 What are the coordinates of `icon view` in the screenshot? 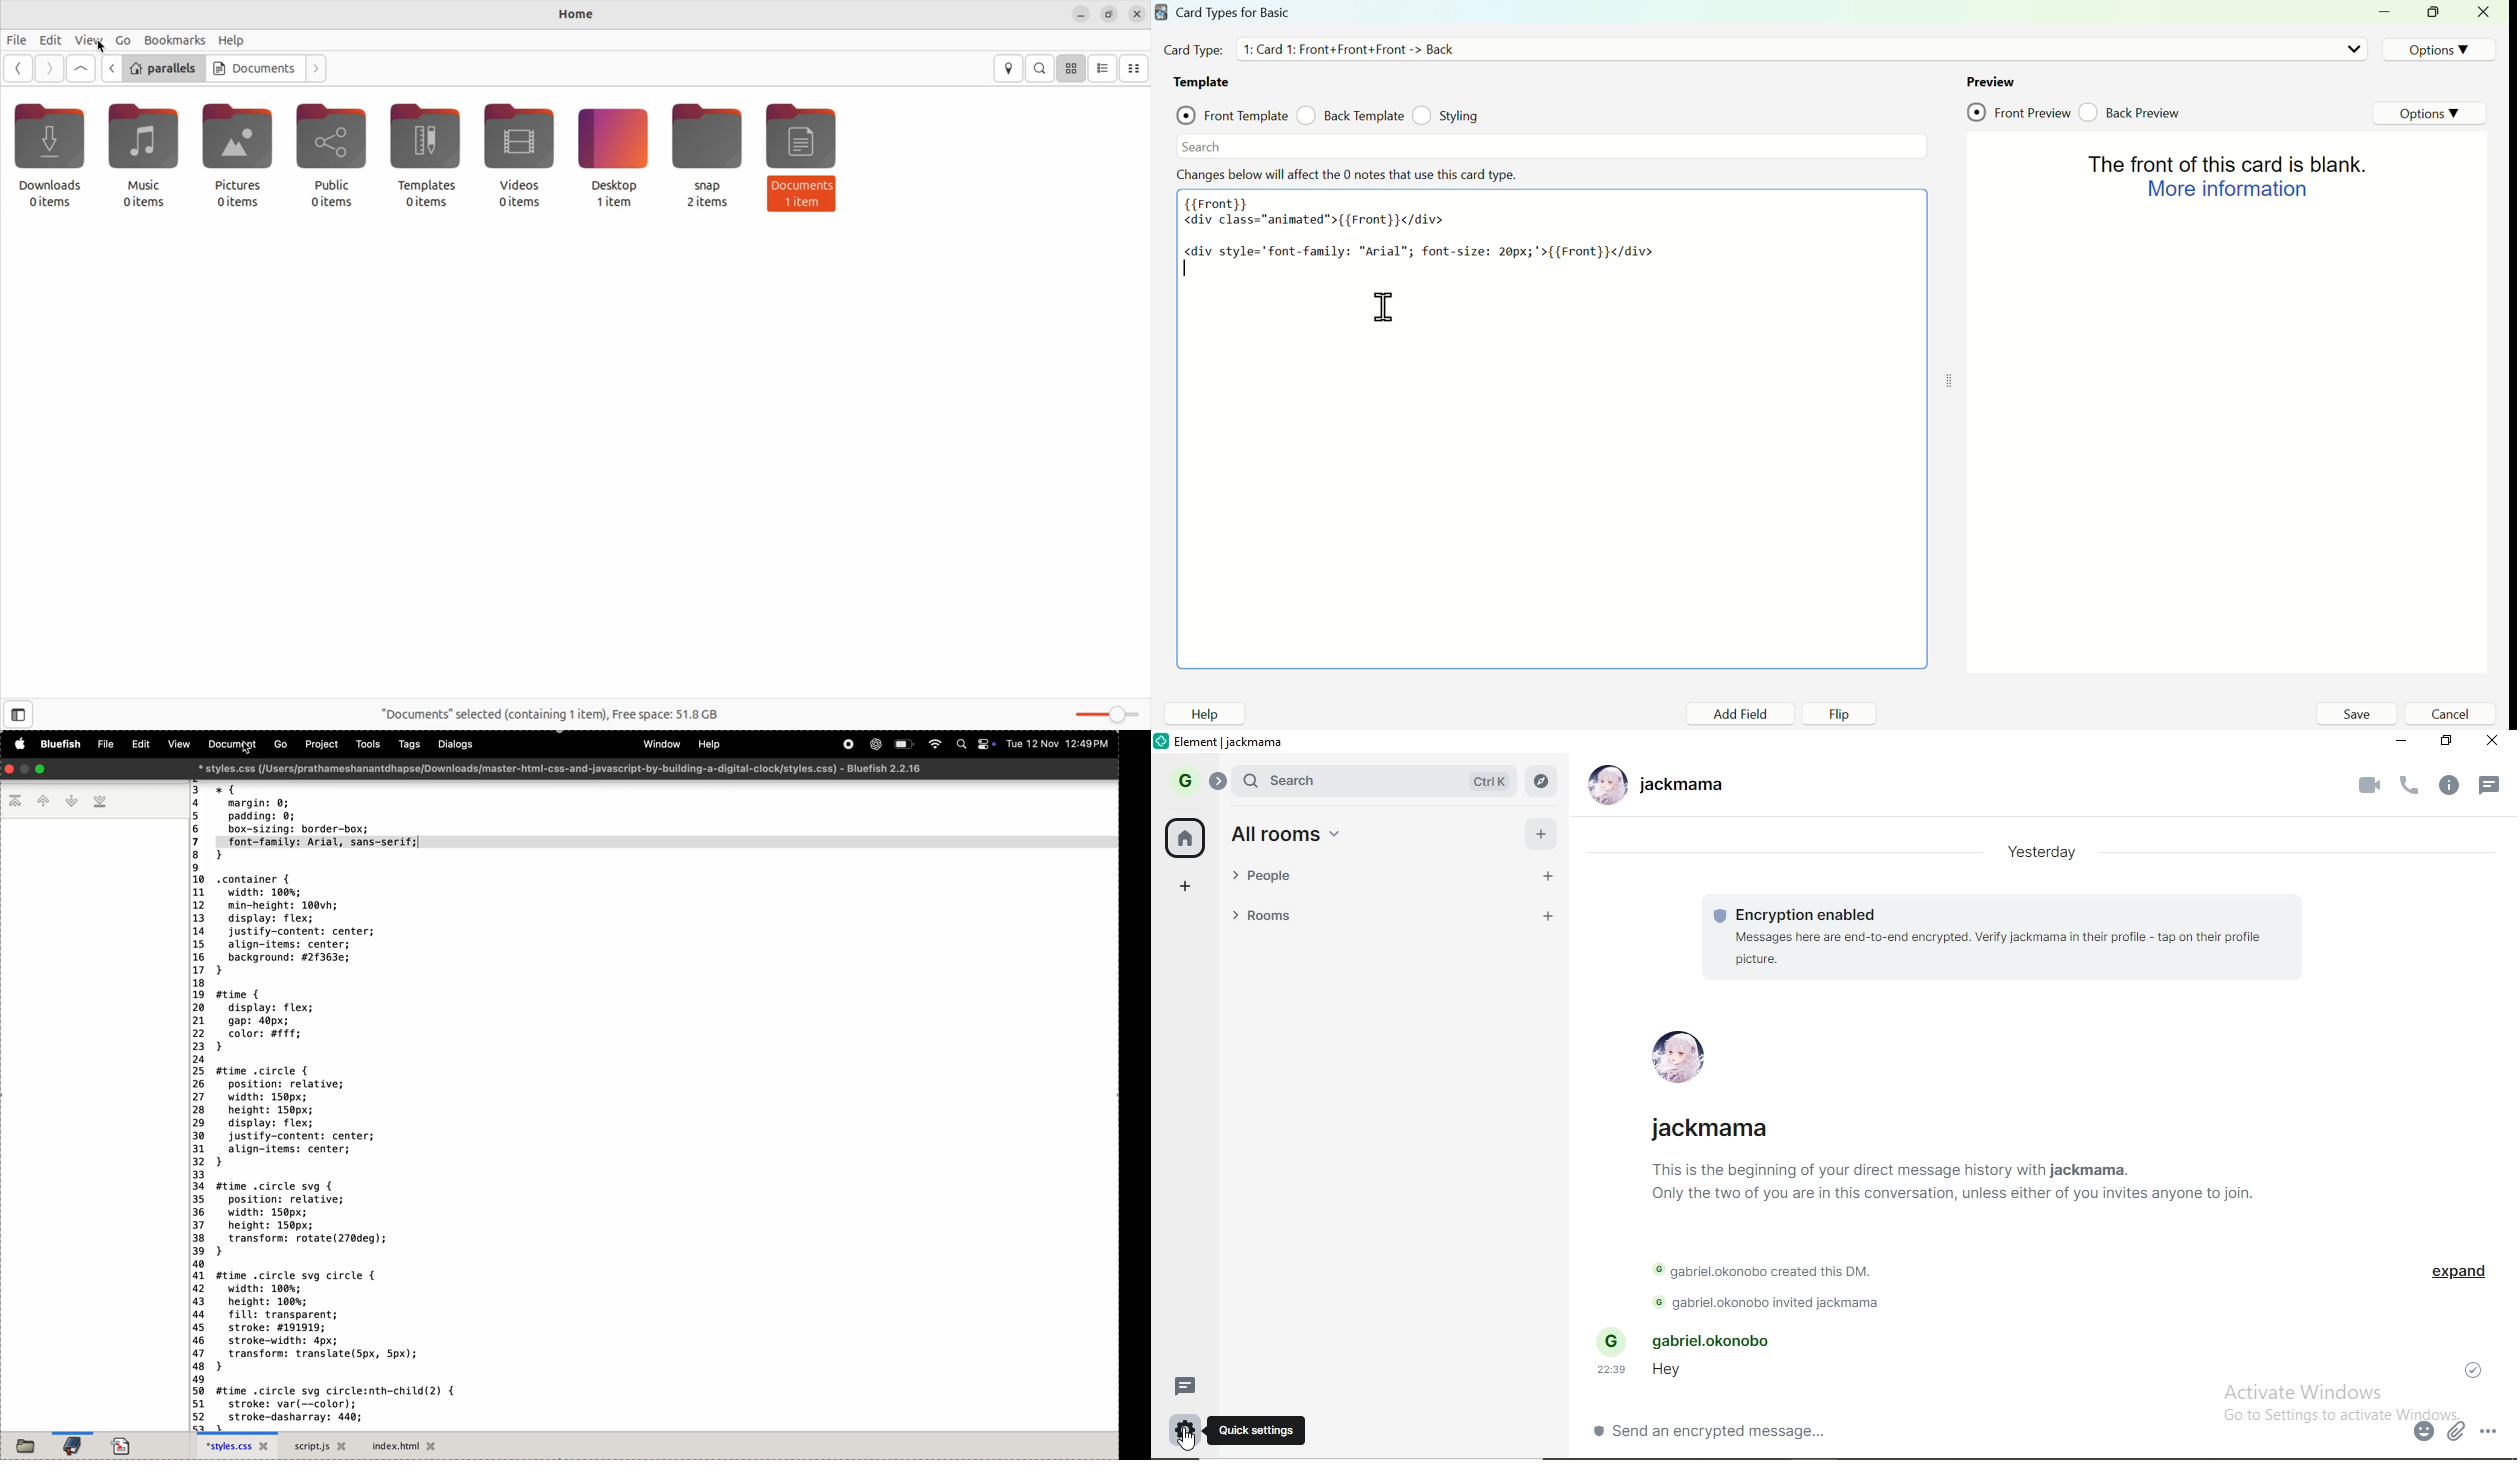 It's located at (1073, 67).